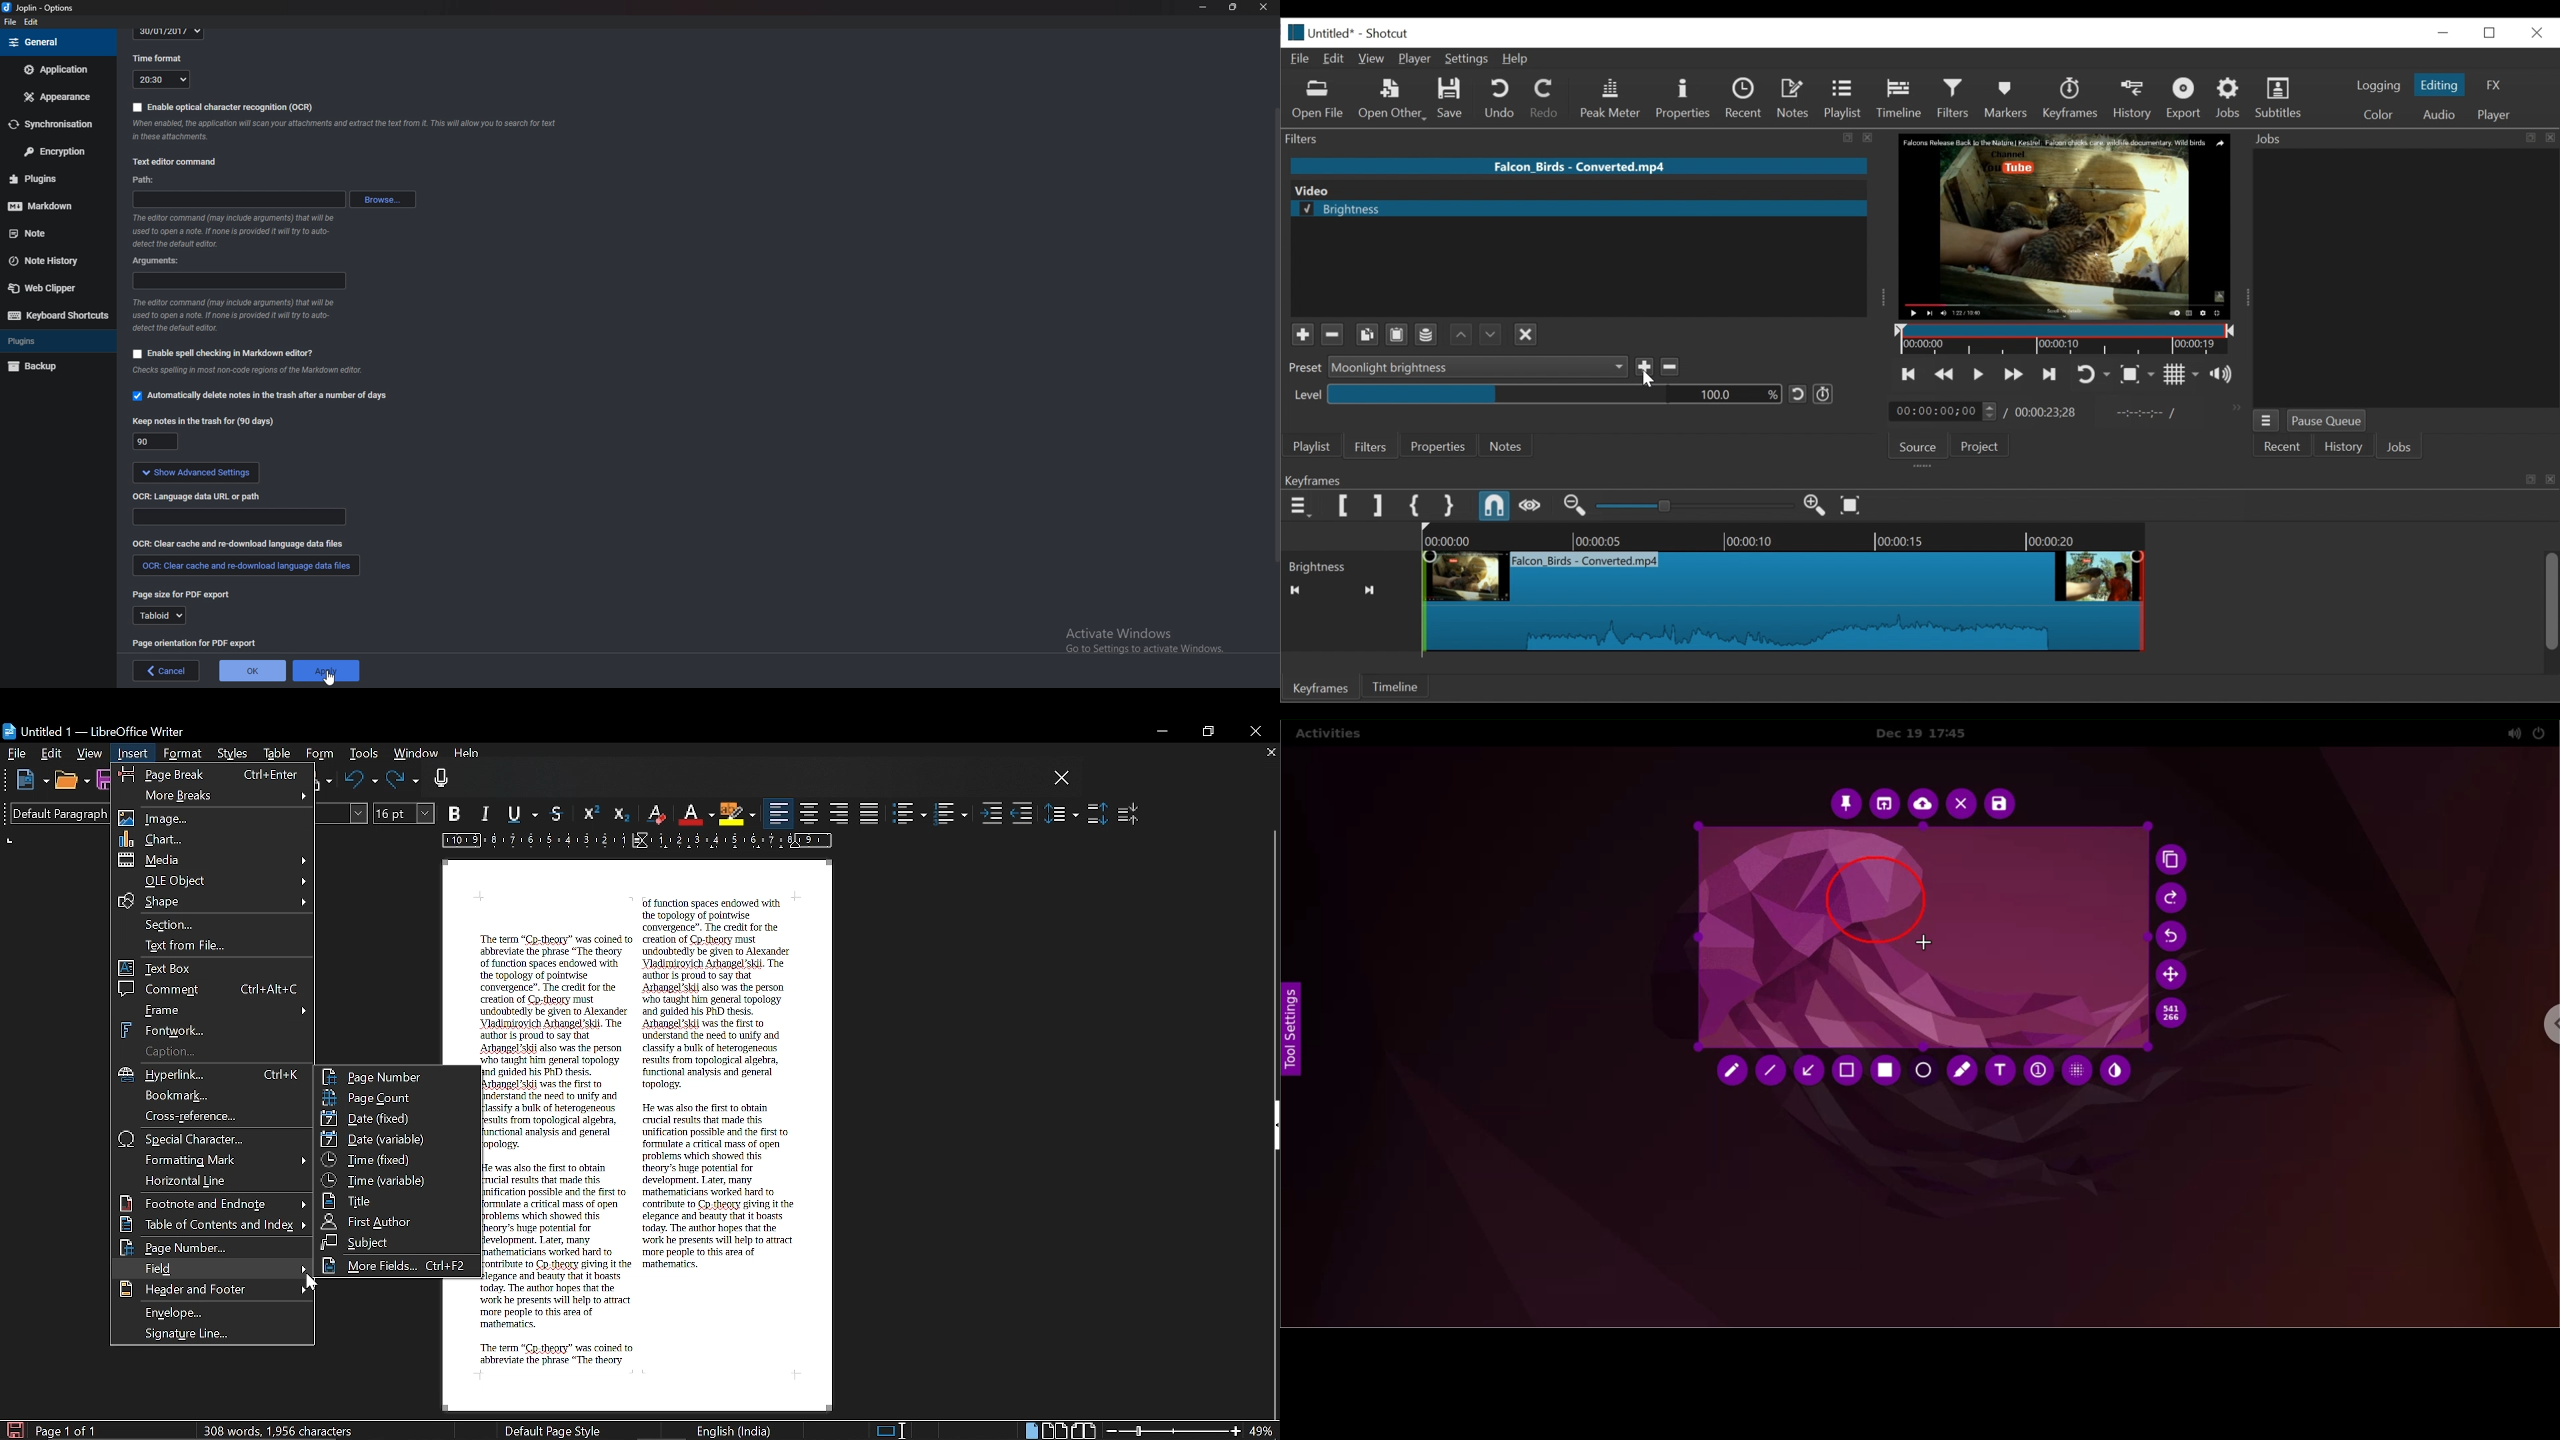 The width and height of the screenshot is (2576, 1456). What do you see at coordinates (1062, 813) in the screenshot?
I see `Set line spacing` at bounding box center [1062, 813].